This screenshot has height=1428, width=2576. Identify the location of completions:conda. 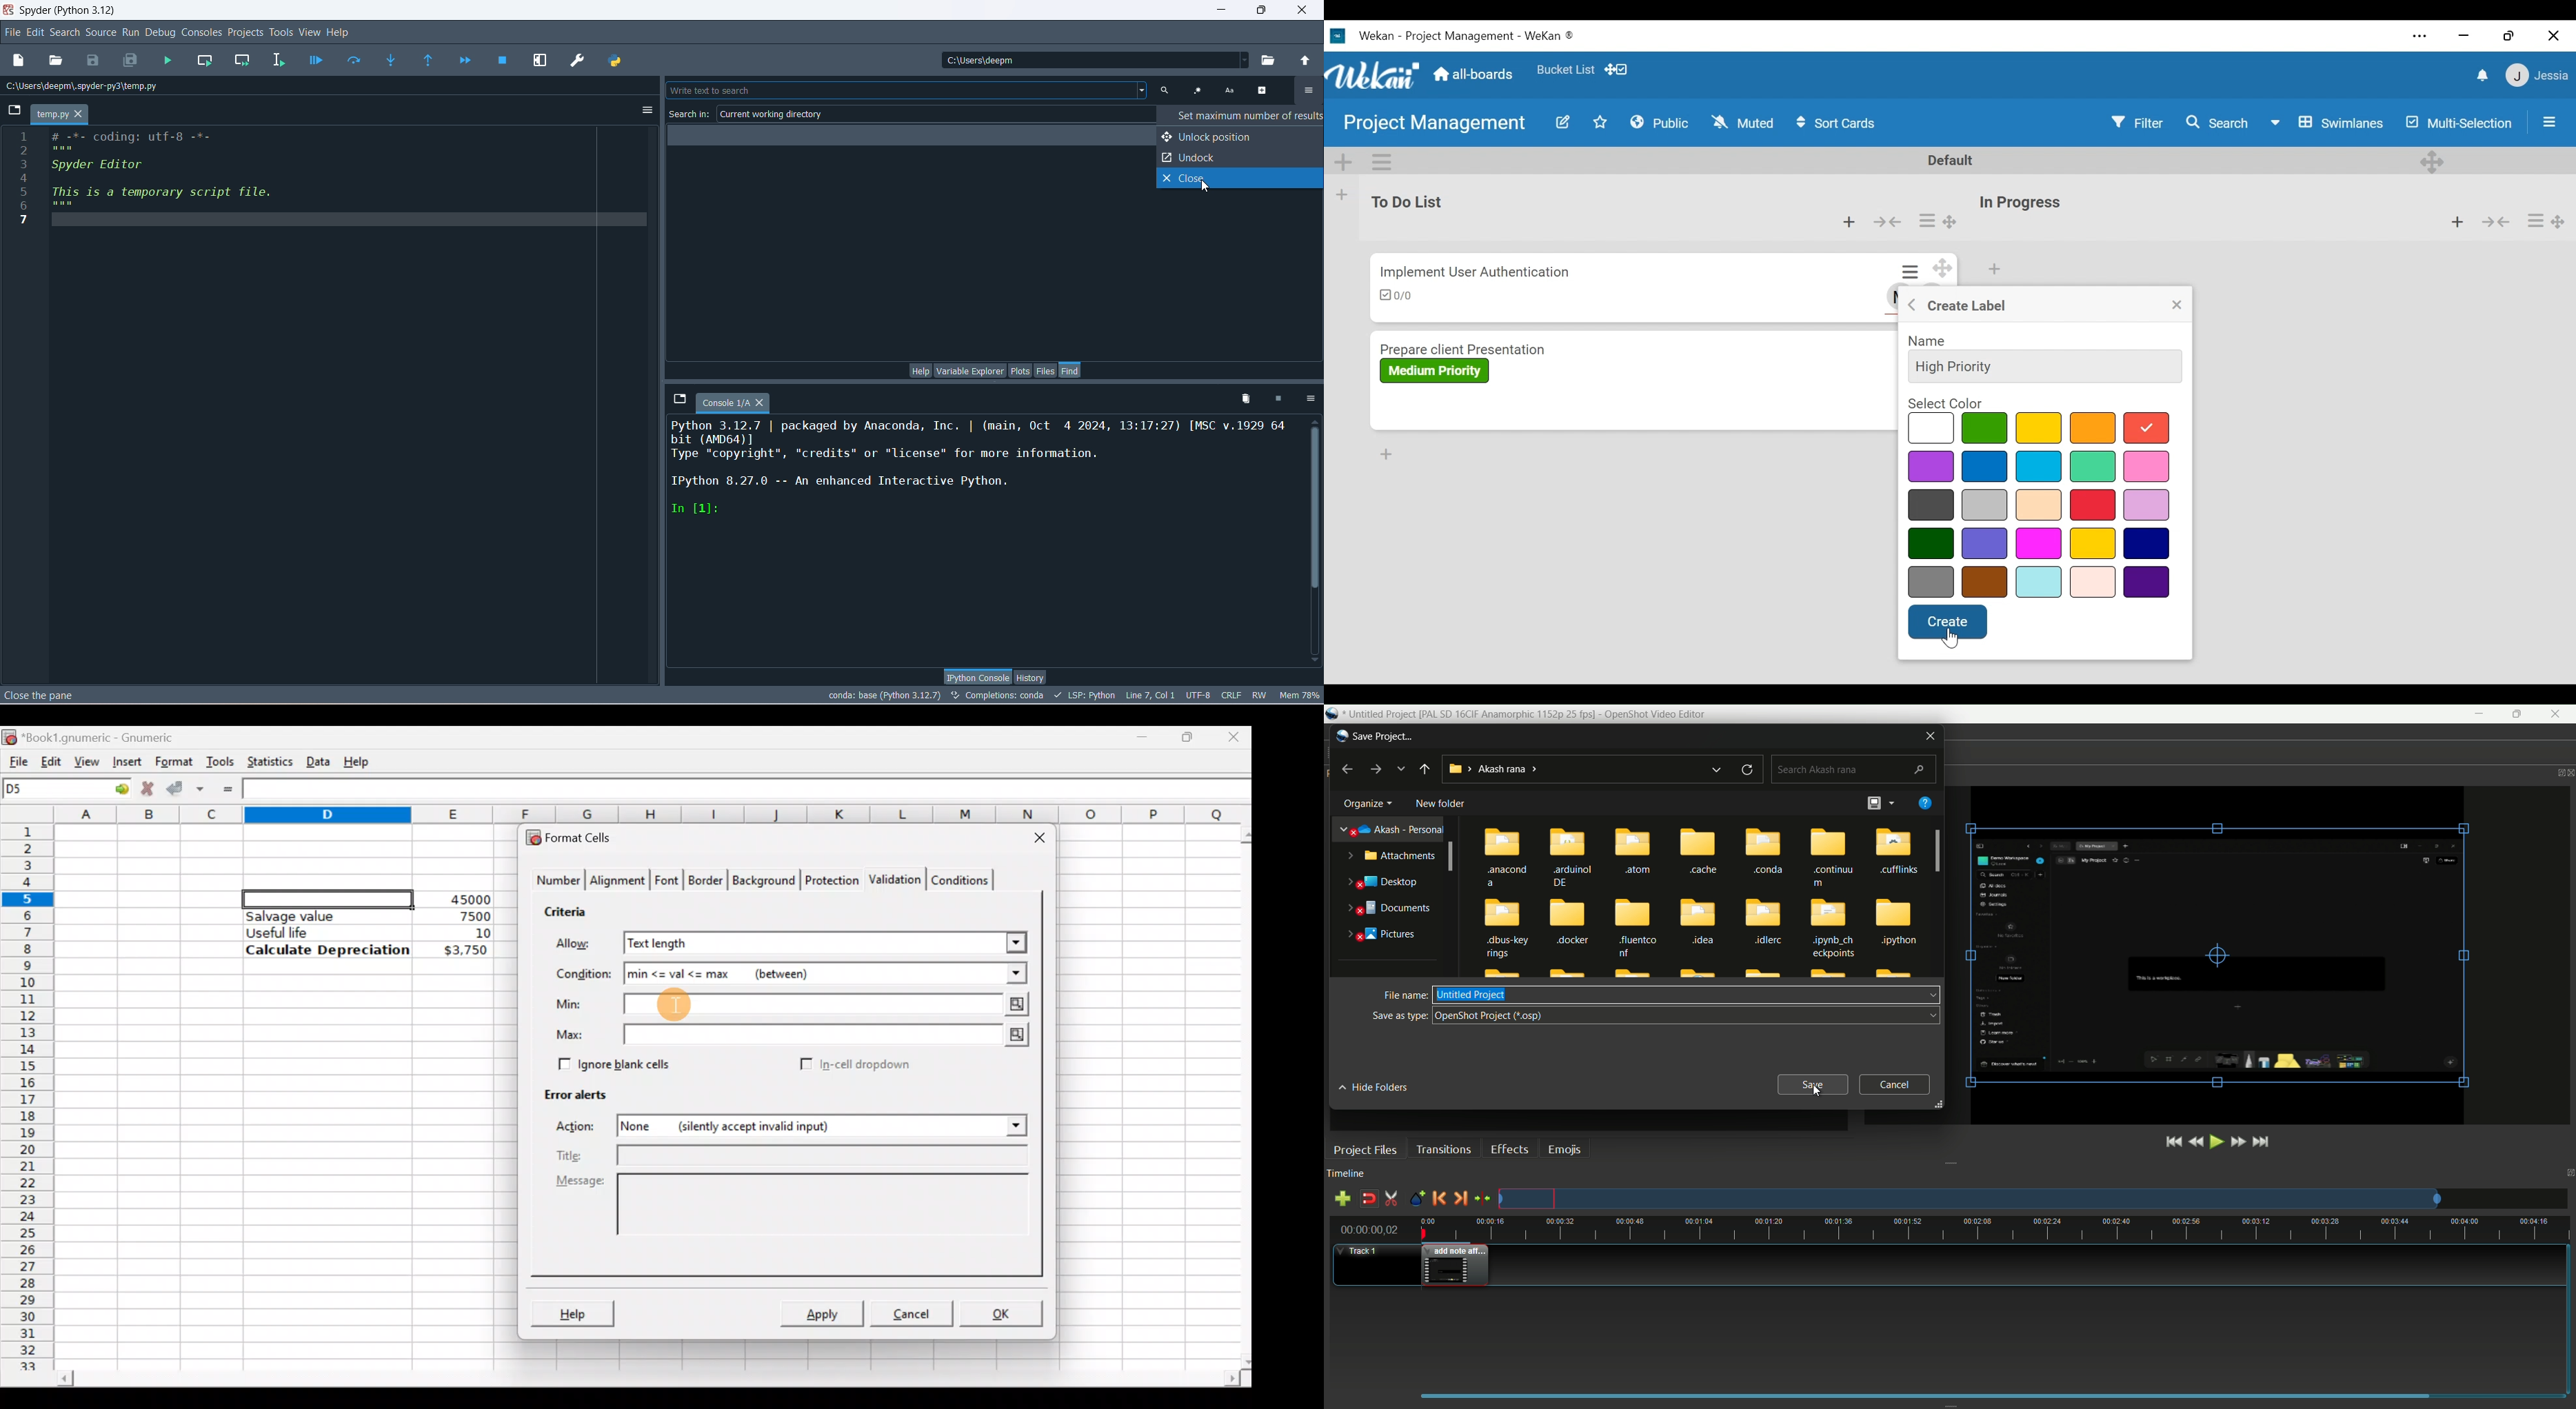
(998, 695).